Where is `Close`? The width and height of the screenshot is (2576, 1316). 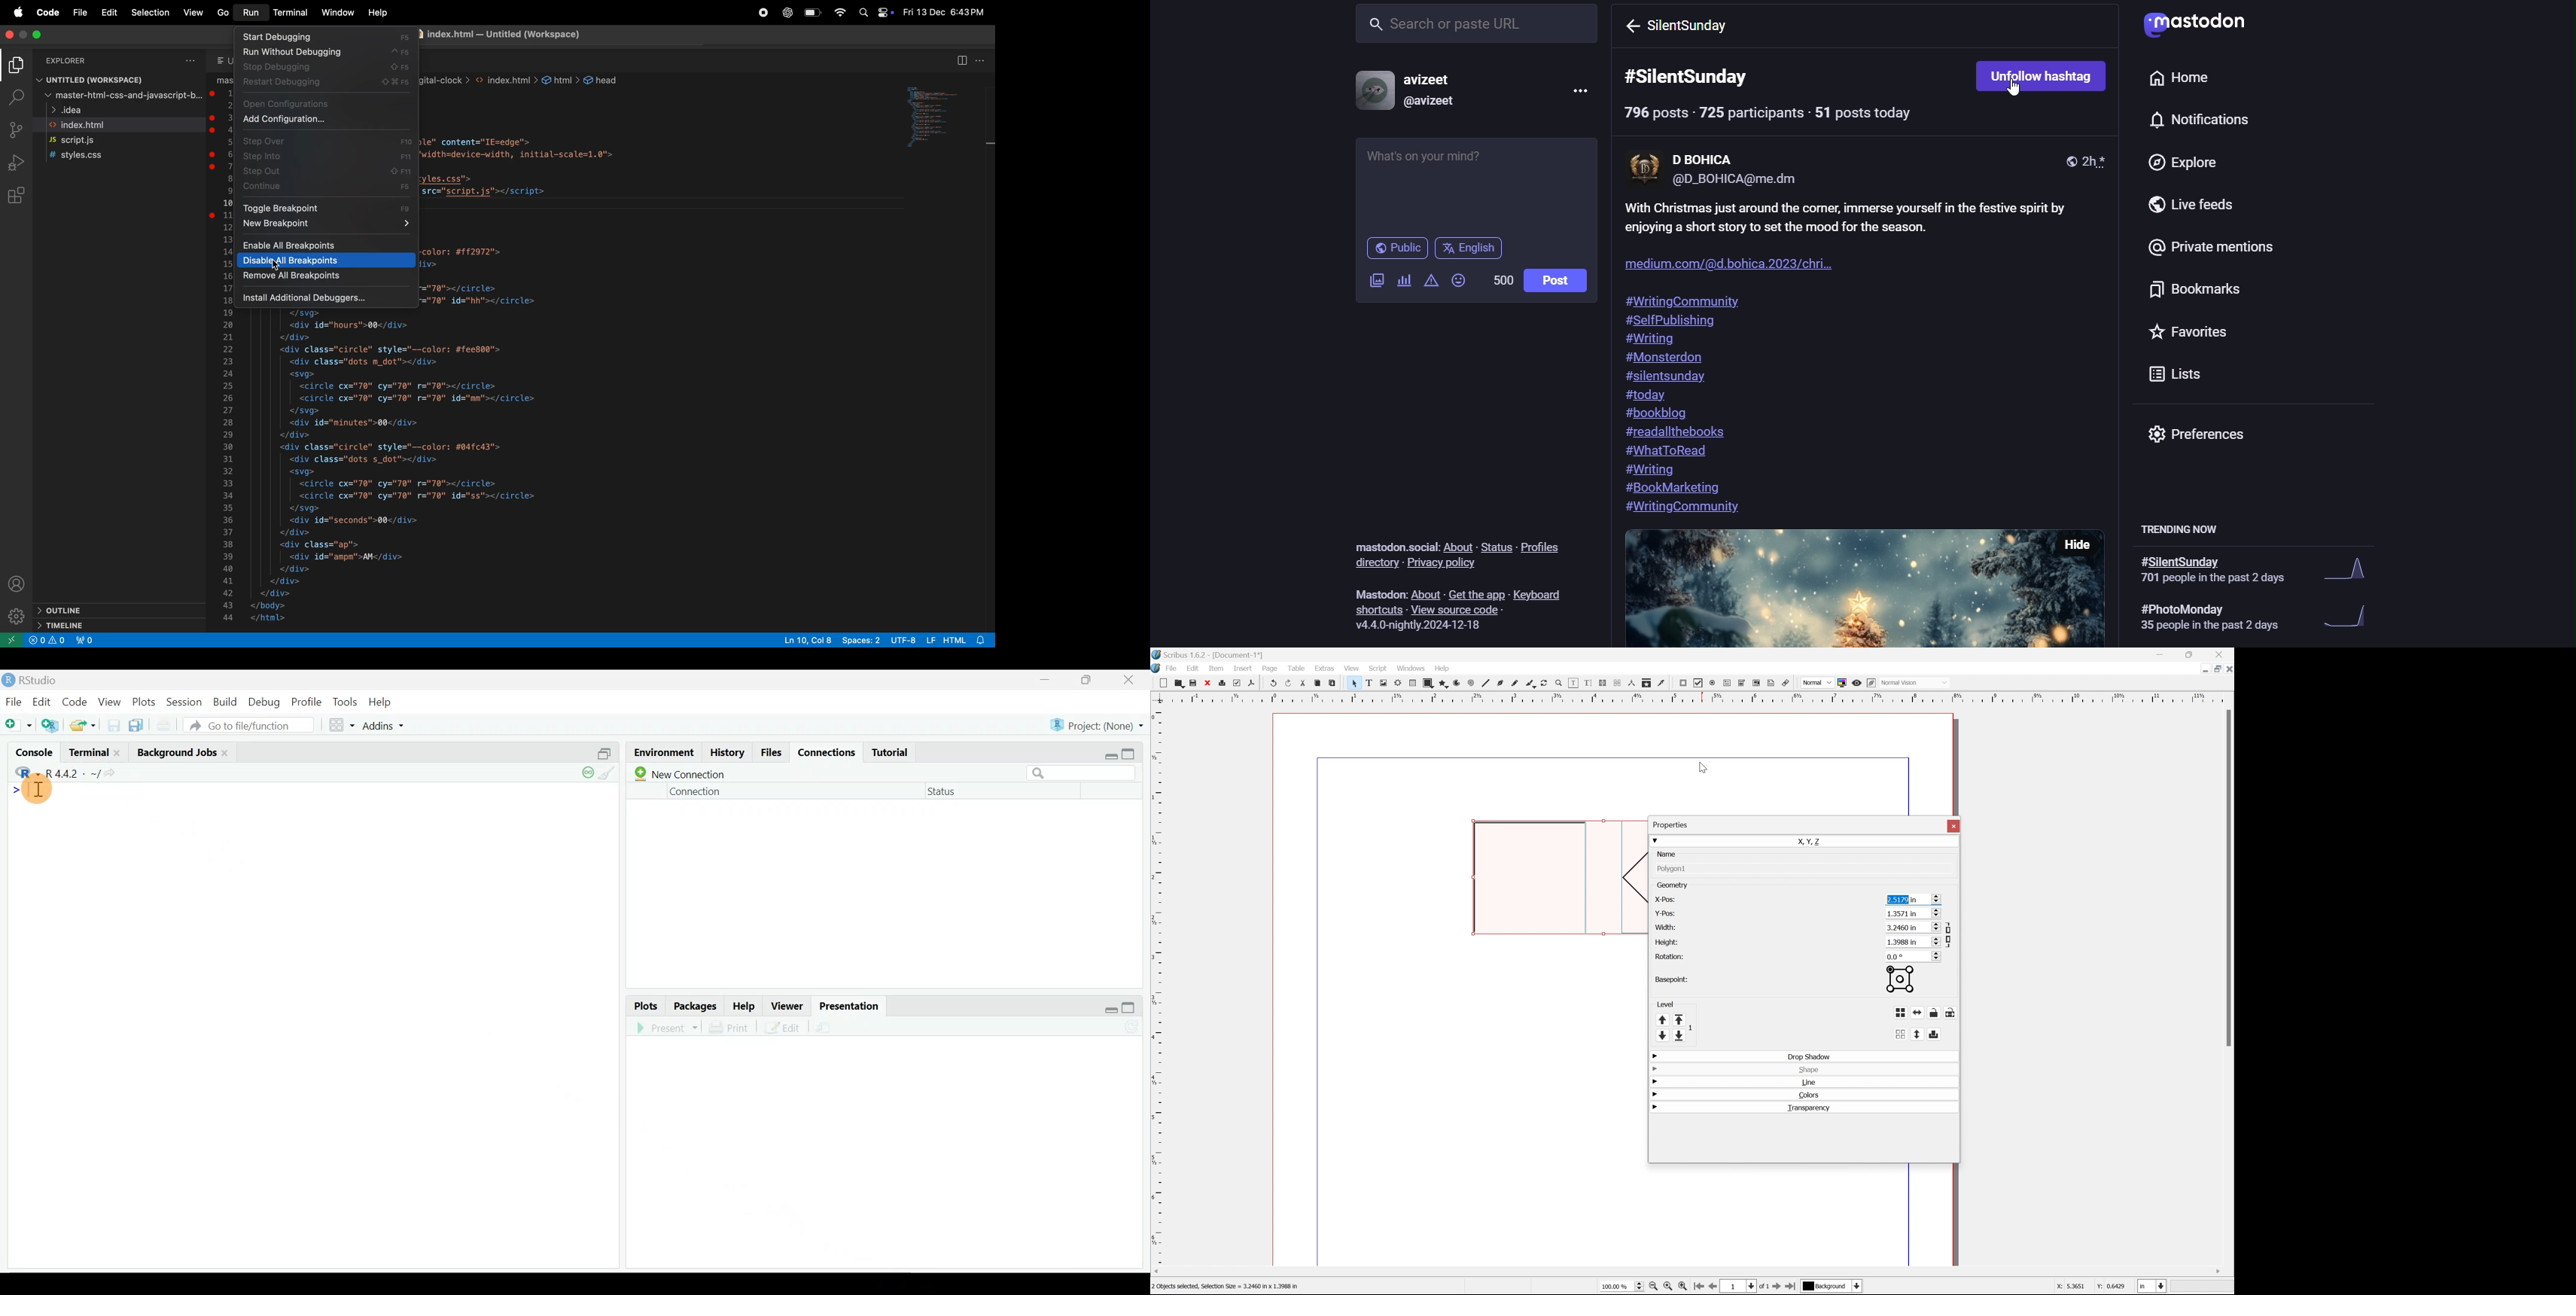
Close is located at coordinates (2228, 668).